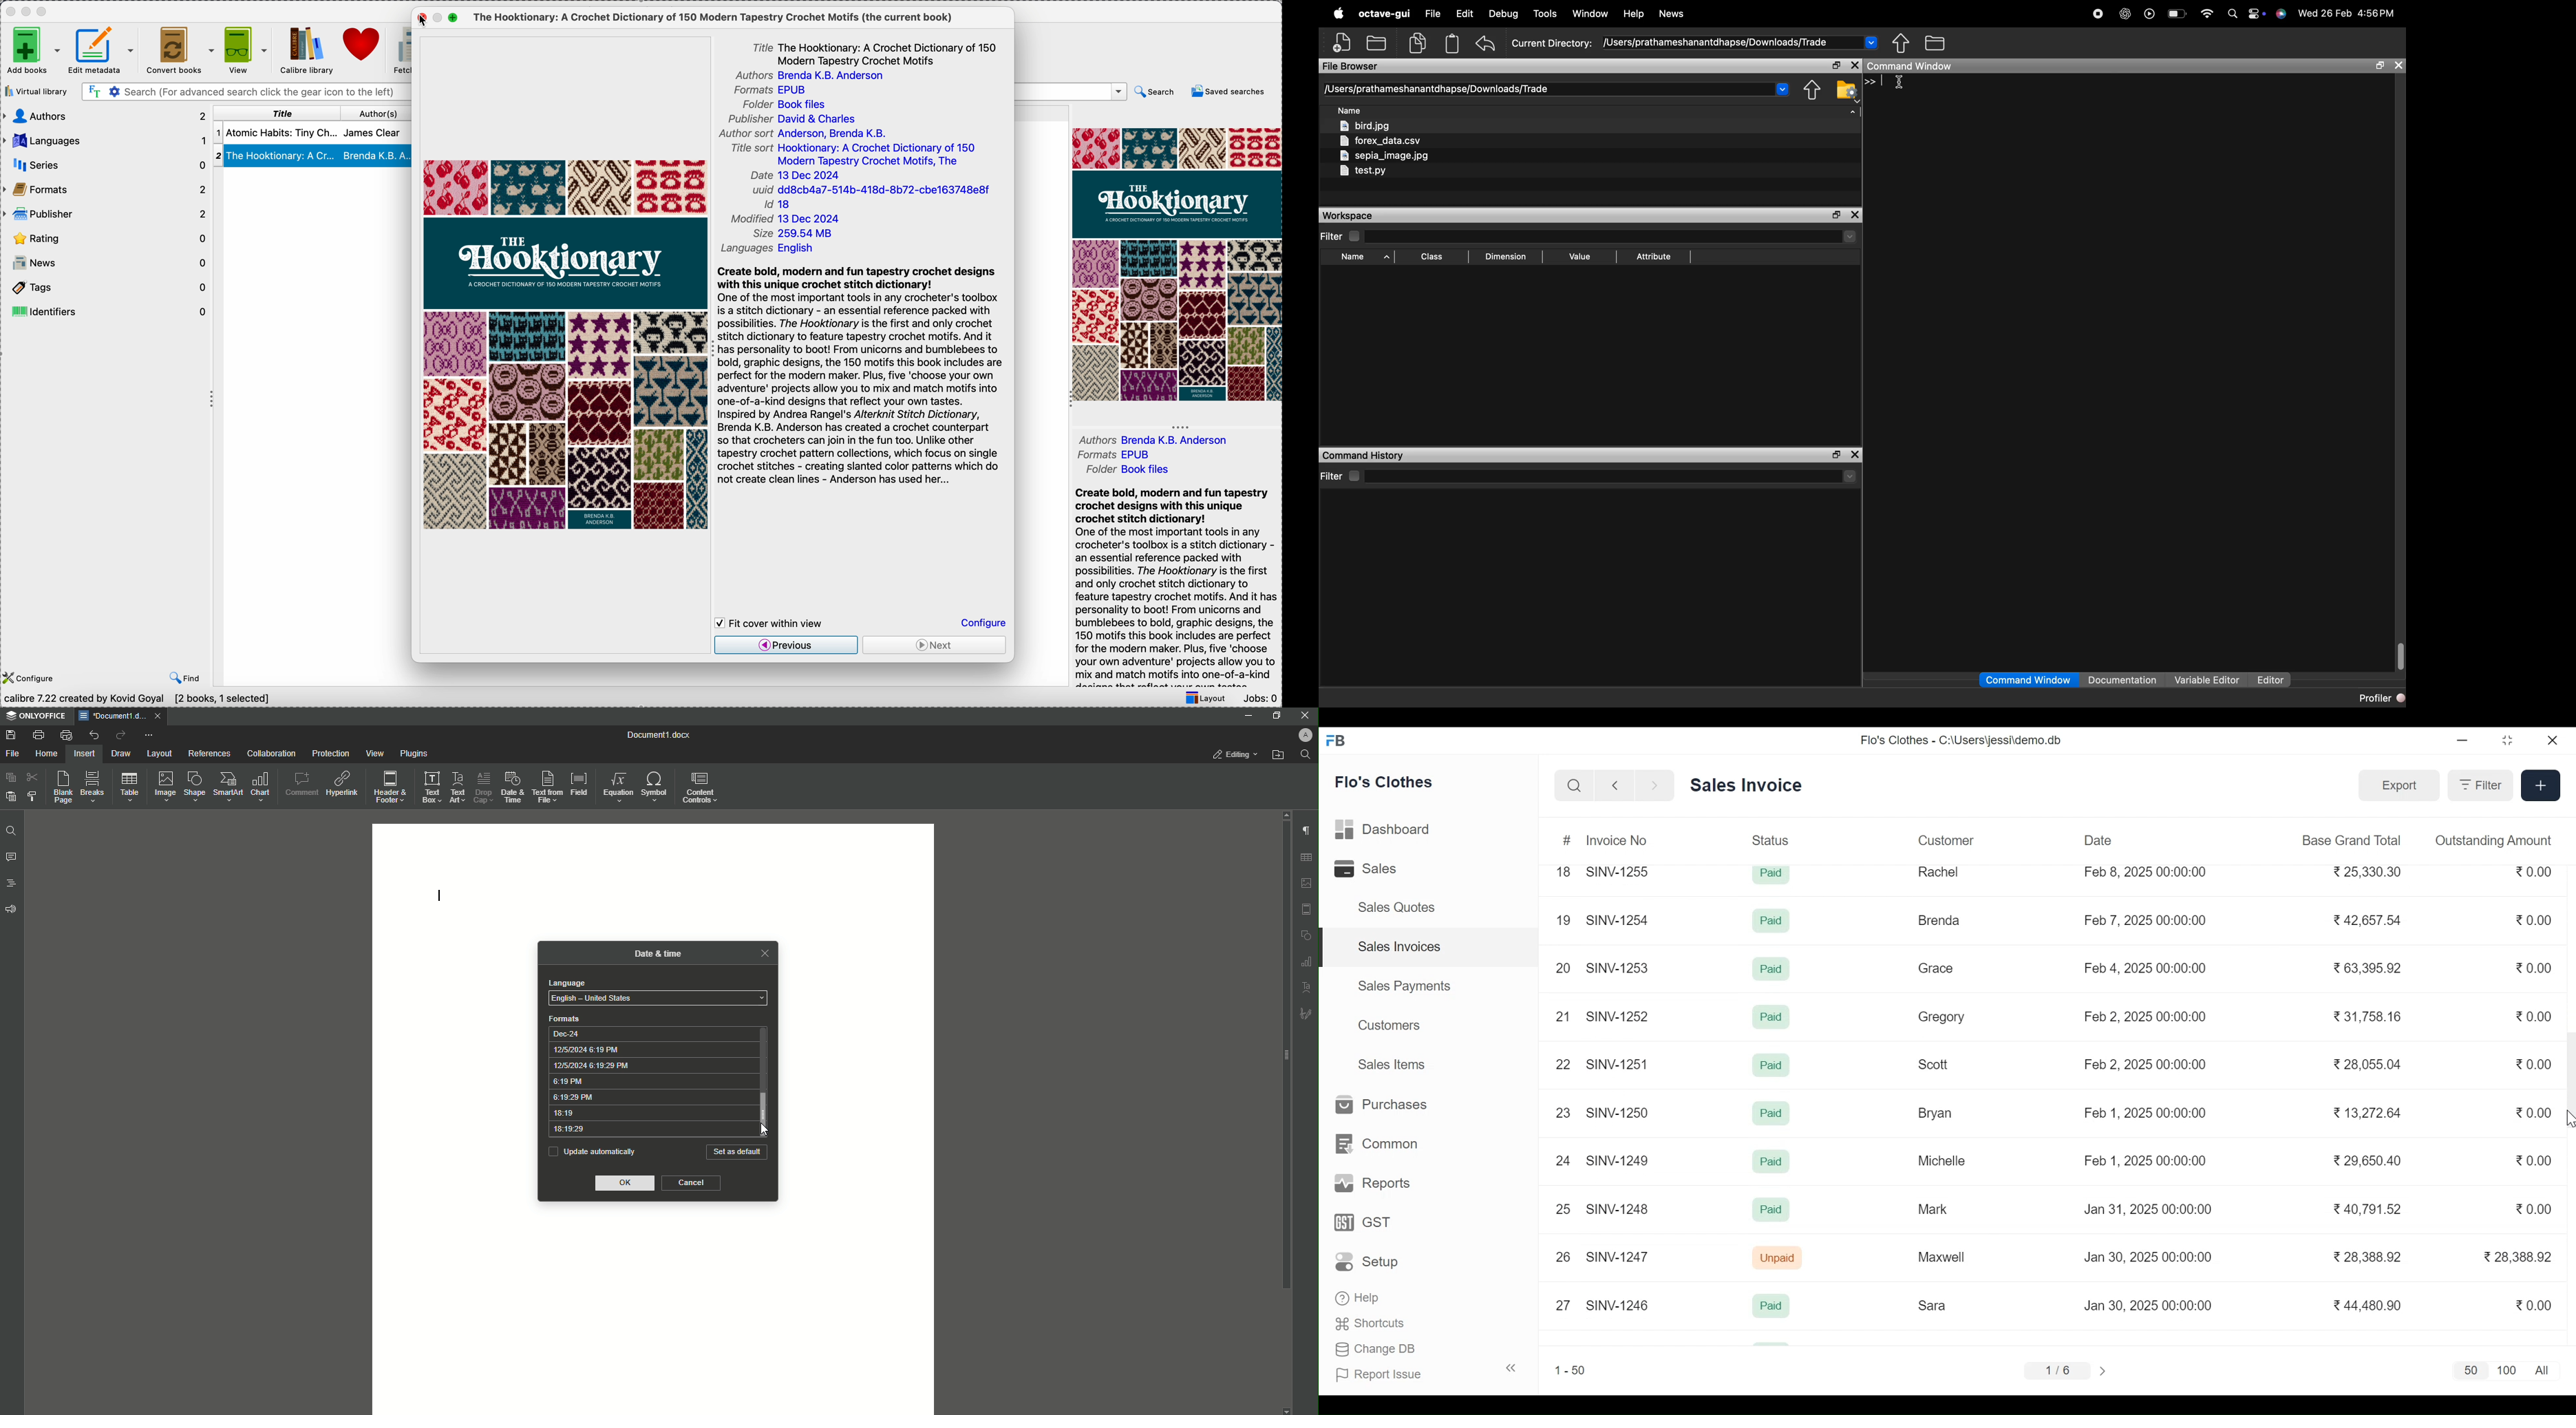 This screenshot has height=1428, width=2576. What do you see at coordinates (2152, 1257) in the screenshot?
I see `Jan 30, 2025 00:00:00` at bounding box center [2152, 1257].